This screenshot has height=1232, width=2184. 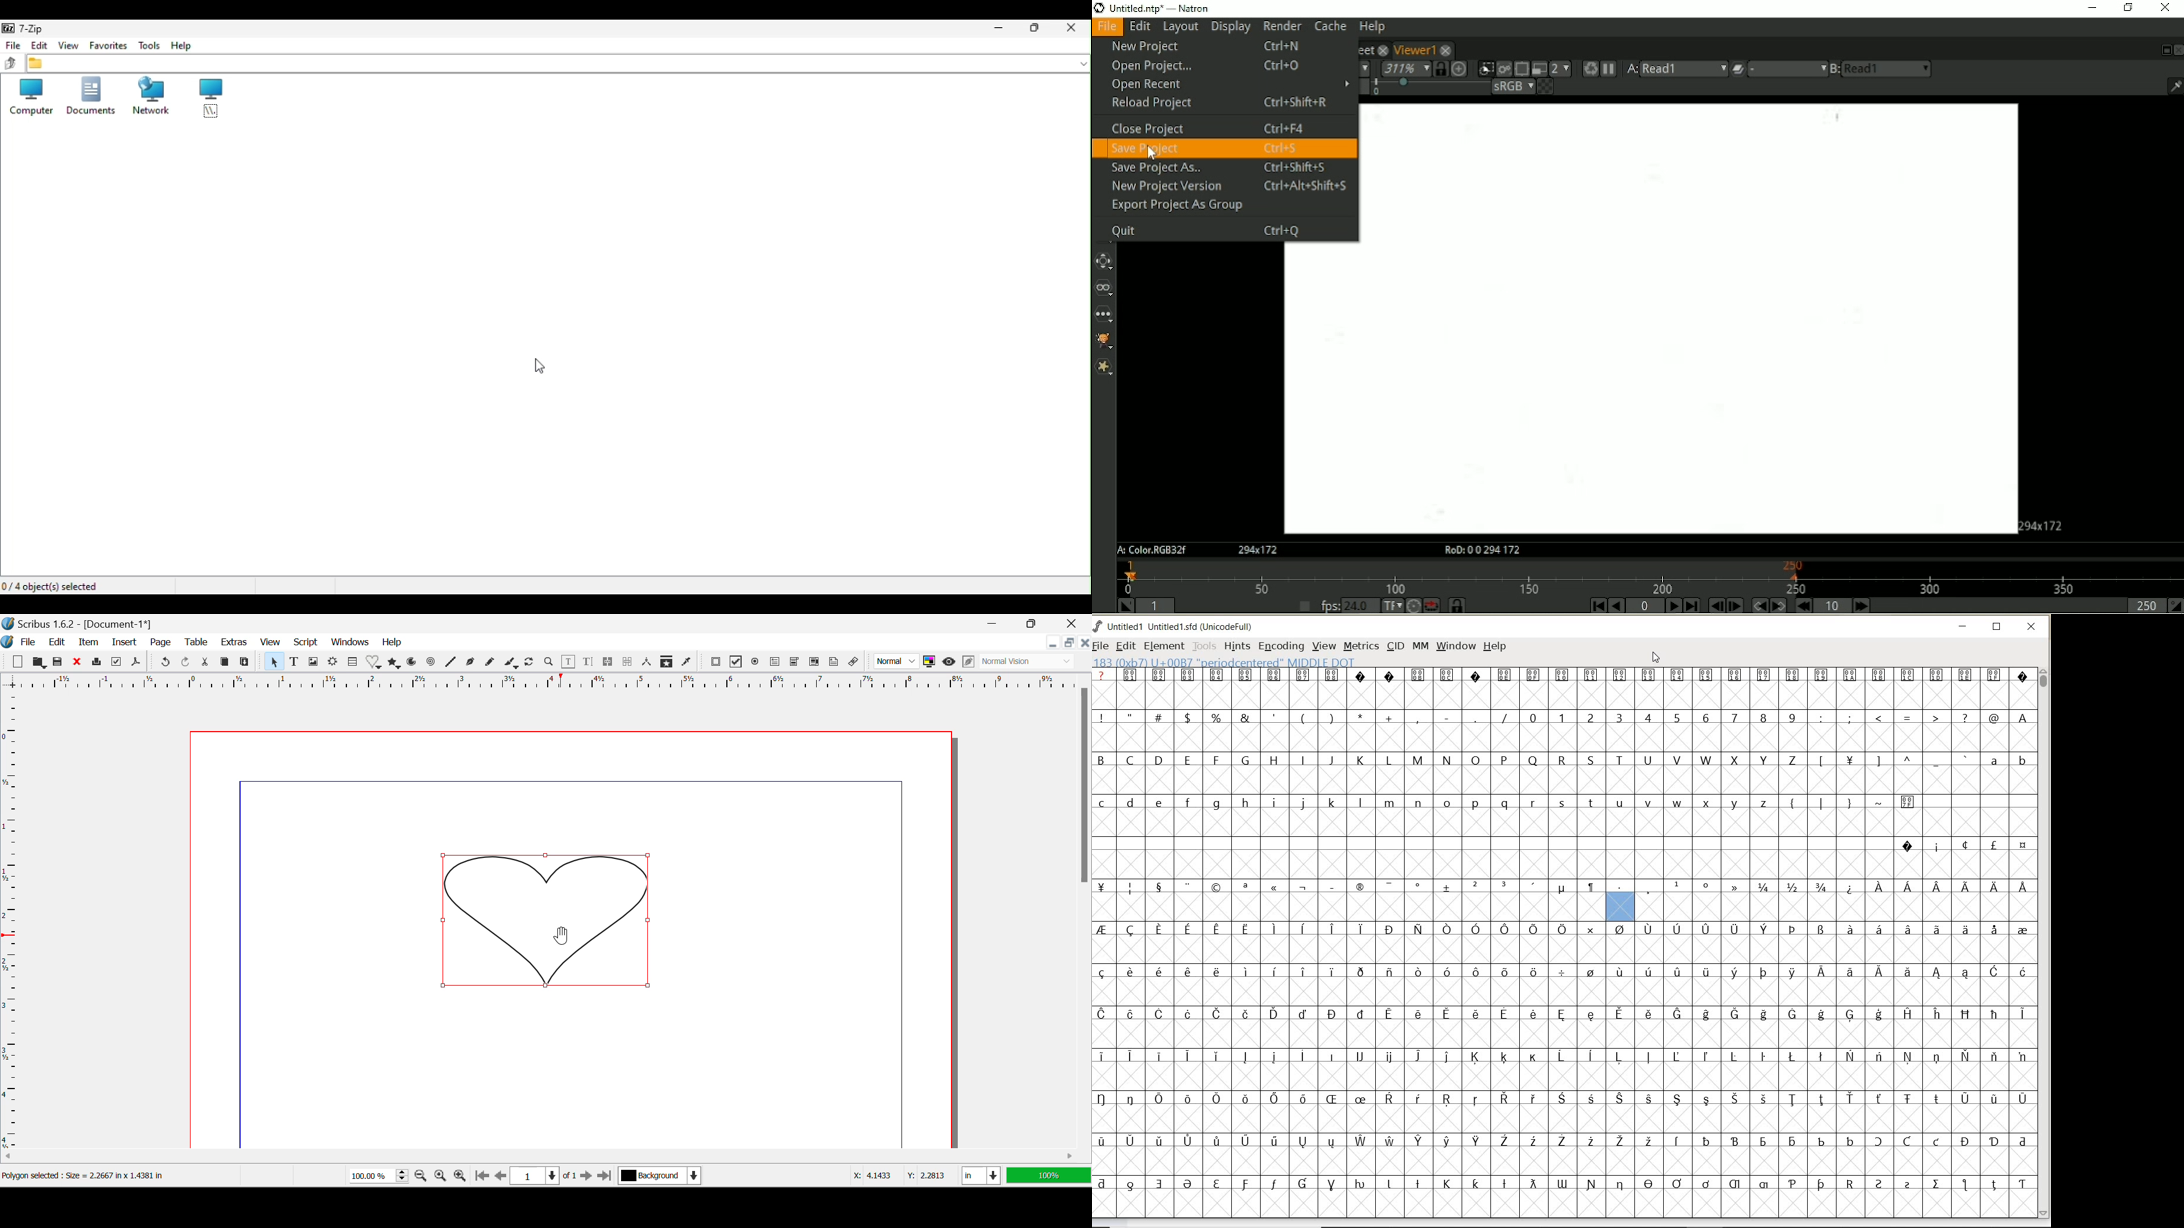 What do you see at coordinates (1075, 623) in the screenshot?
I see `Close` at bounding box center [1075, 623].